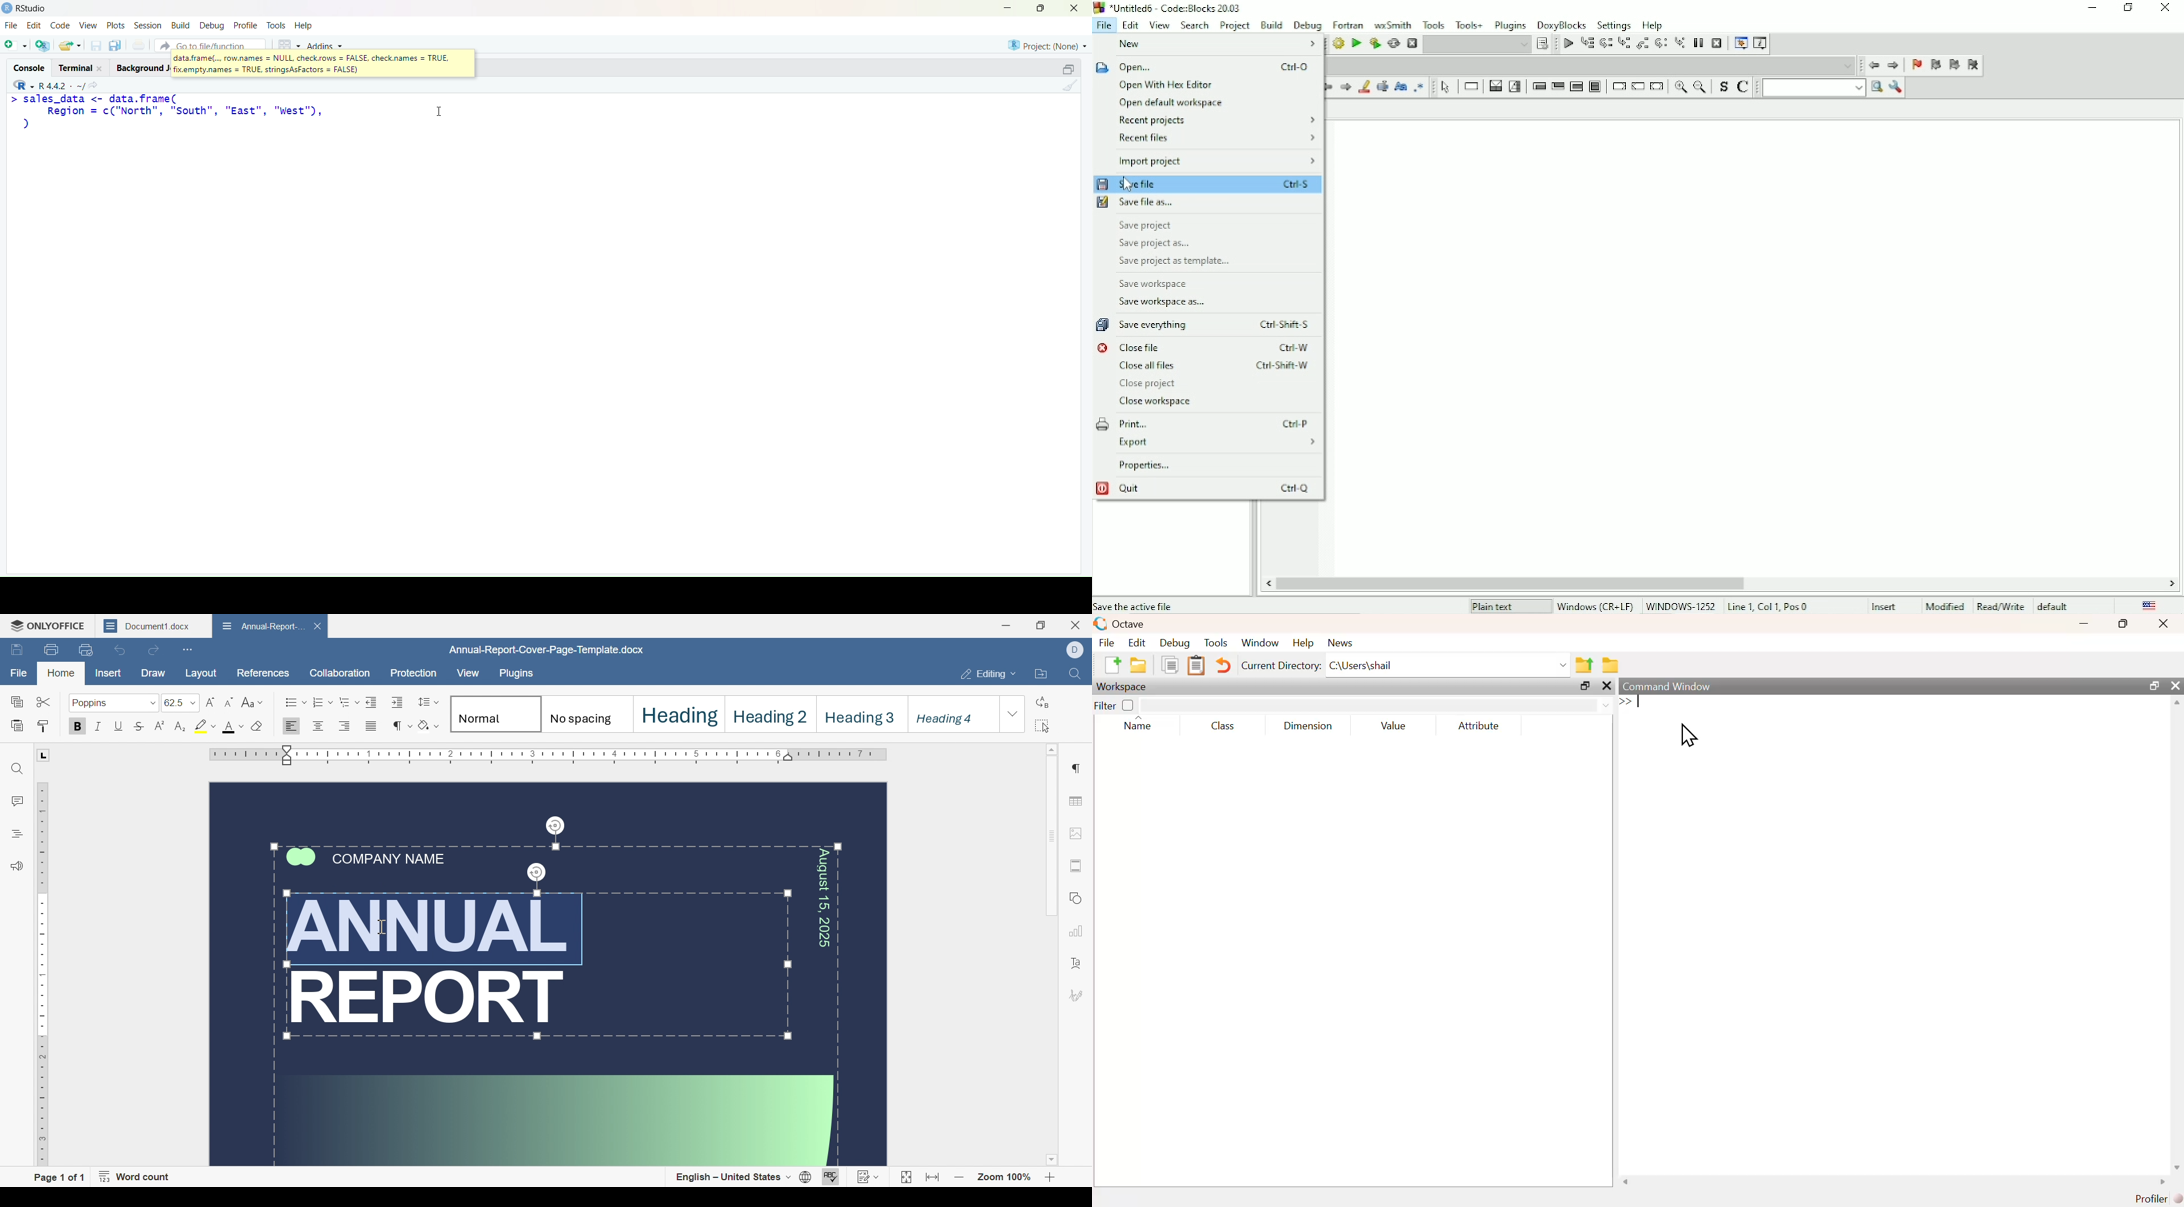  I want to click on Highlight, so click(1365, 87).